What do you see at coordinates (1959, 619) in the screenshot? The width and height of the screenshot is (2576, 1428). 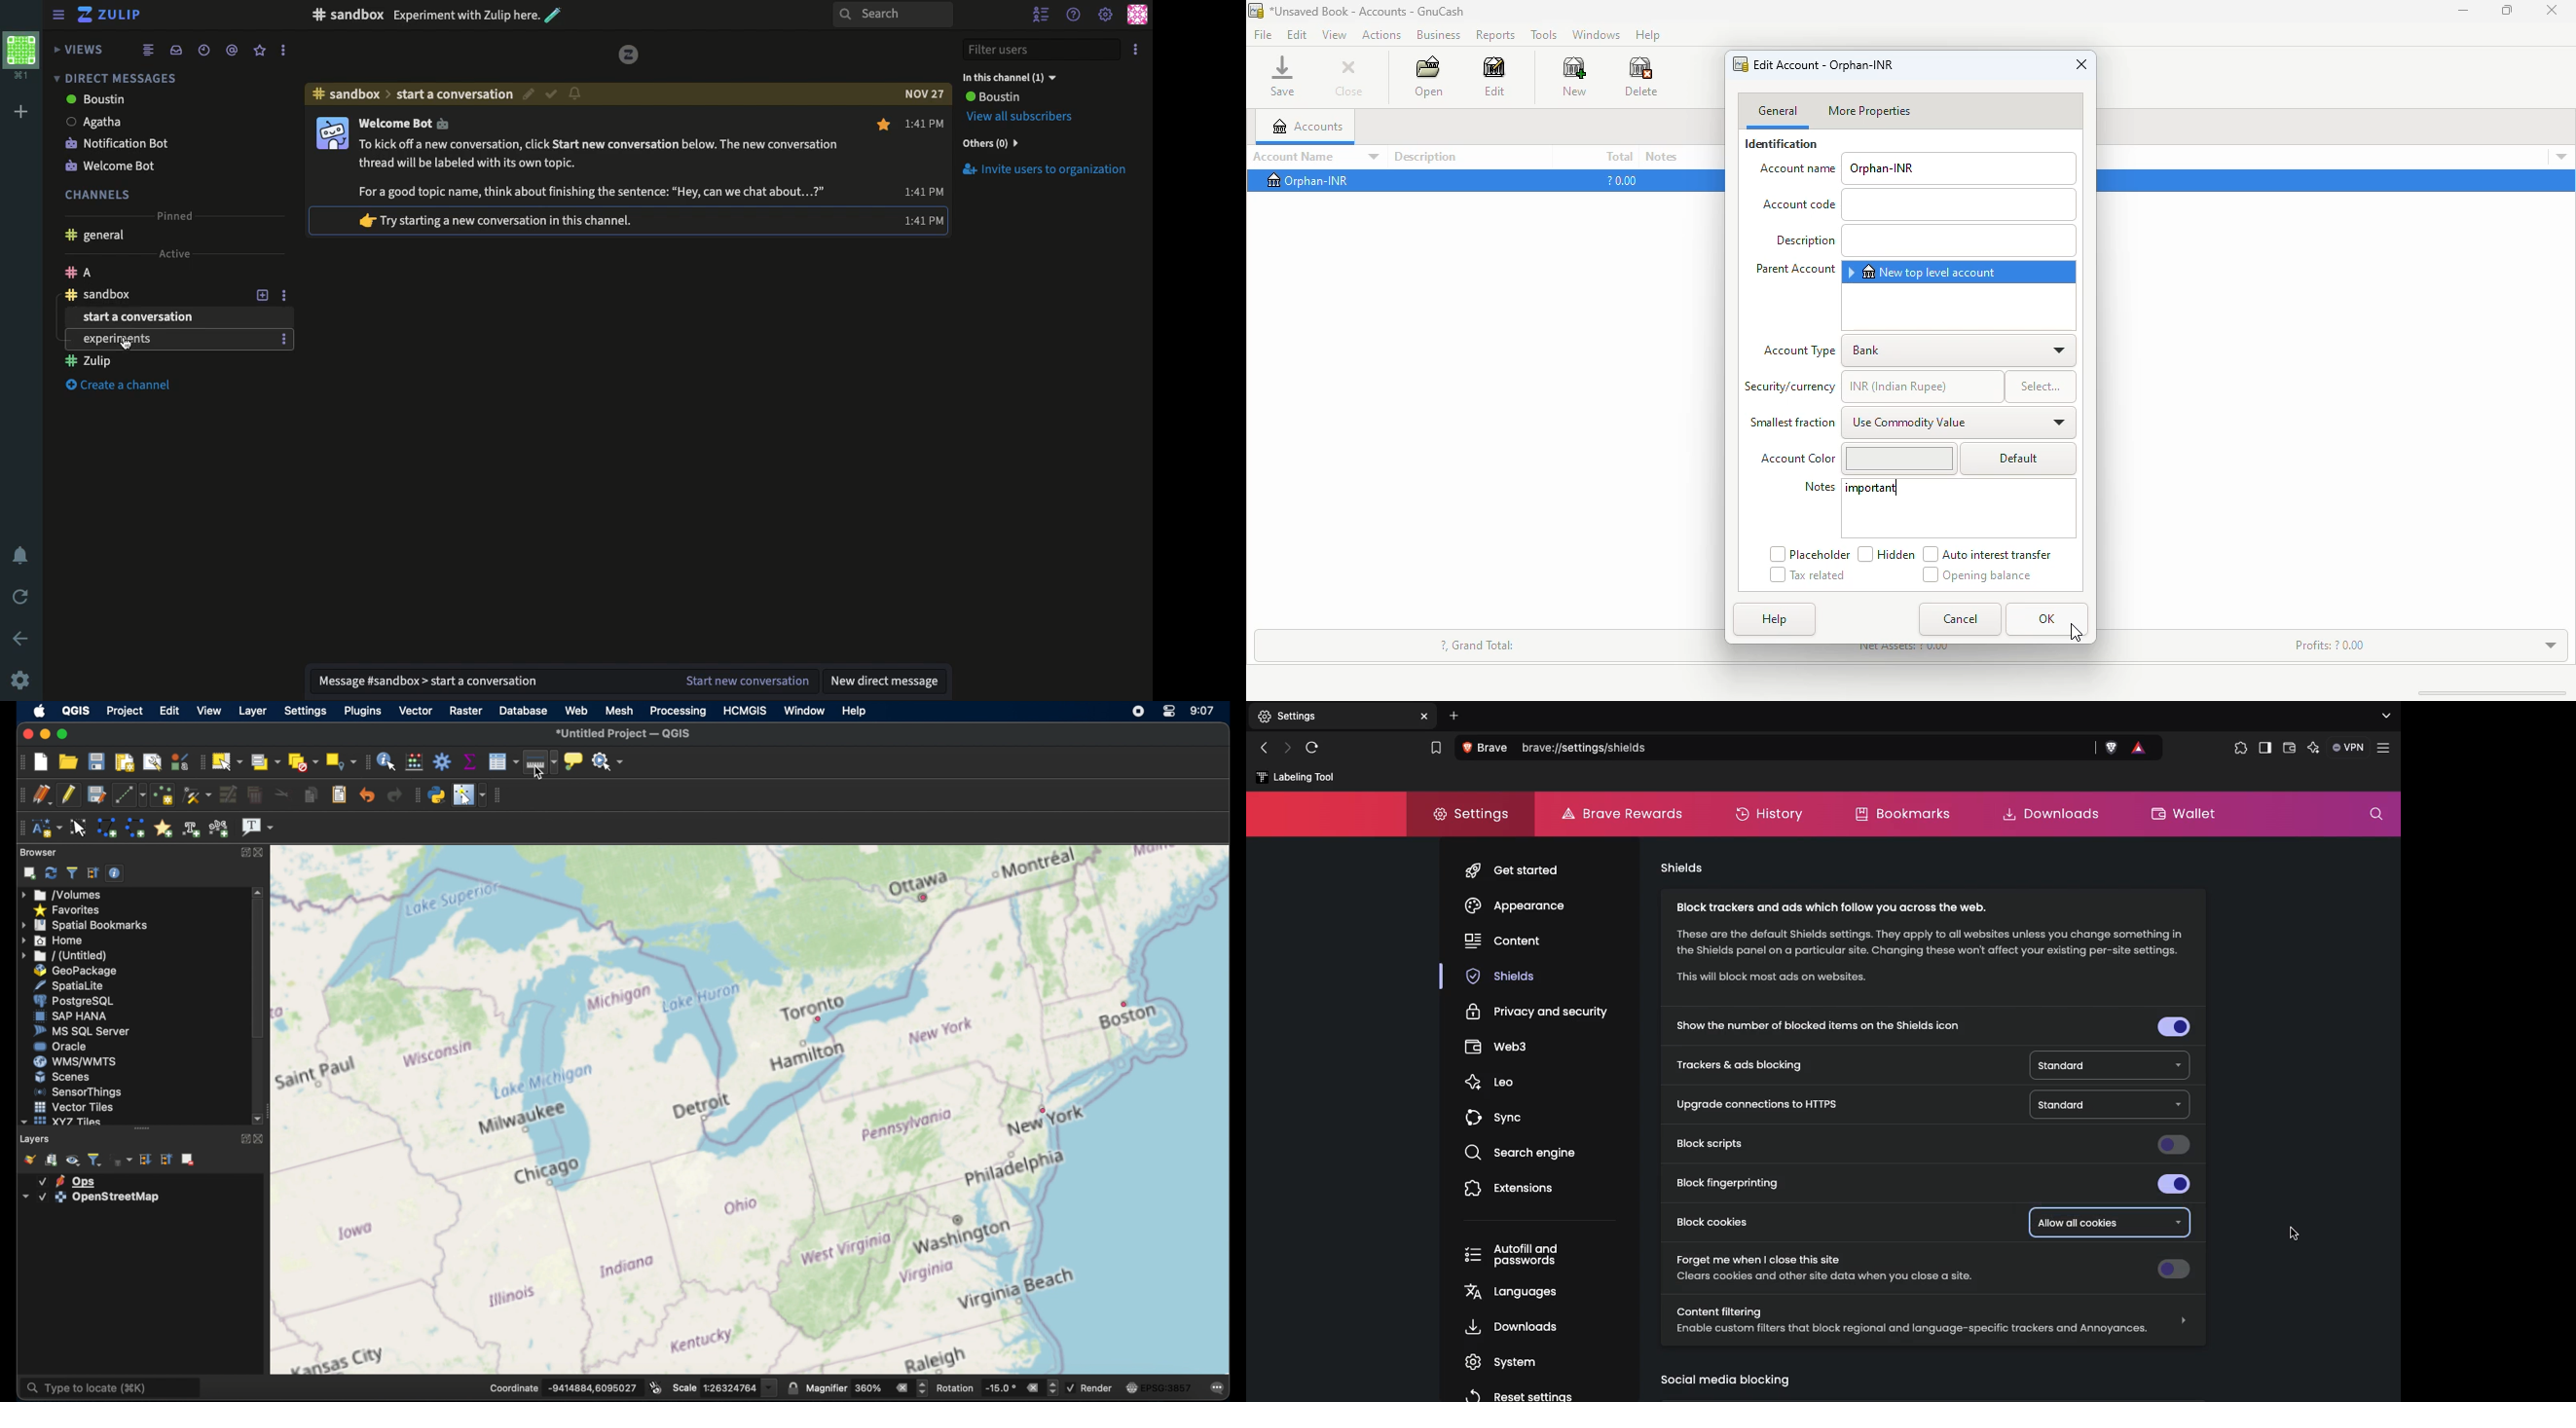 I see `cancel` at bounding box center [1959, 619].